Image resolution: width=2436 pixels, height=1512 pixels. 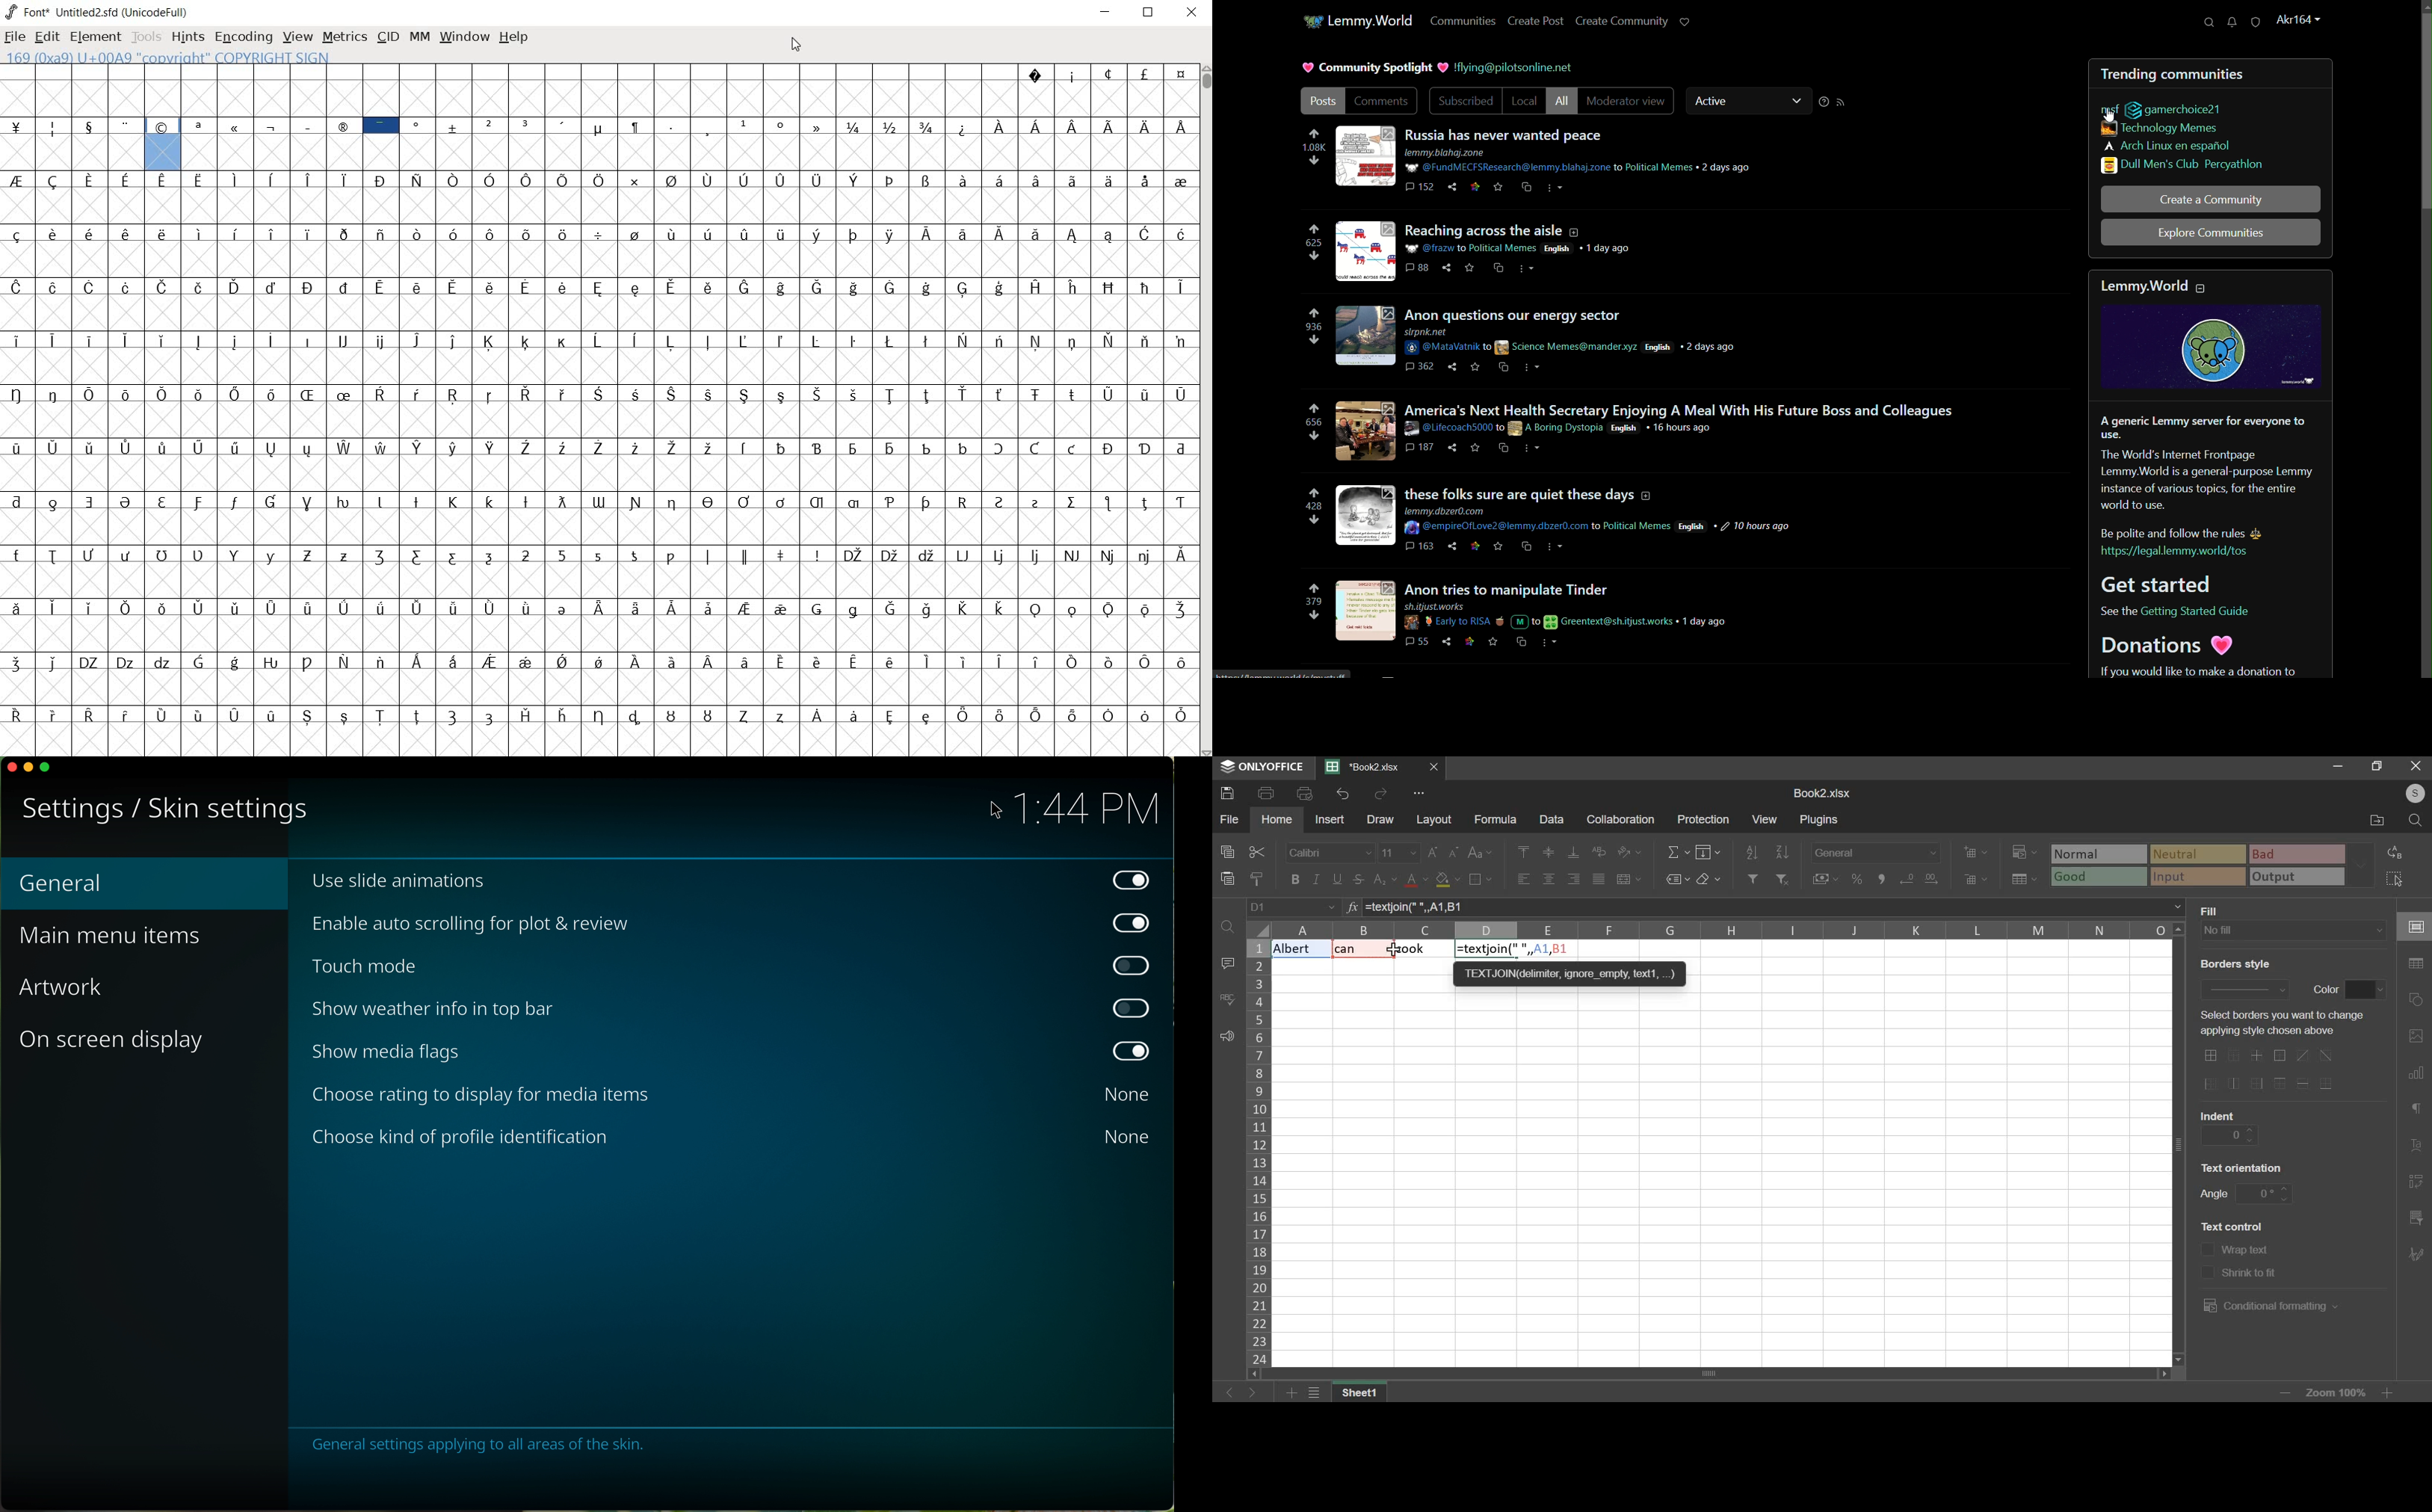 What do you see at coordinates (2152, 584) in the screenshot?
I see `get stared` at bounding box center [2152, 584].